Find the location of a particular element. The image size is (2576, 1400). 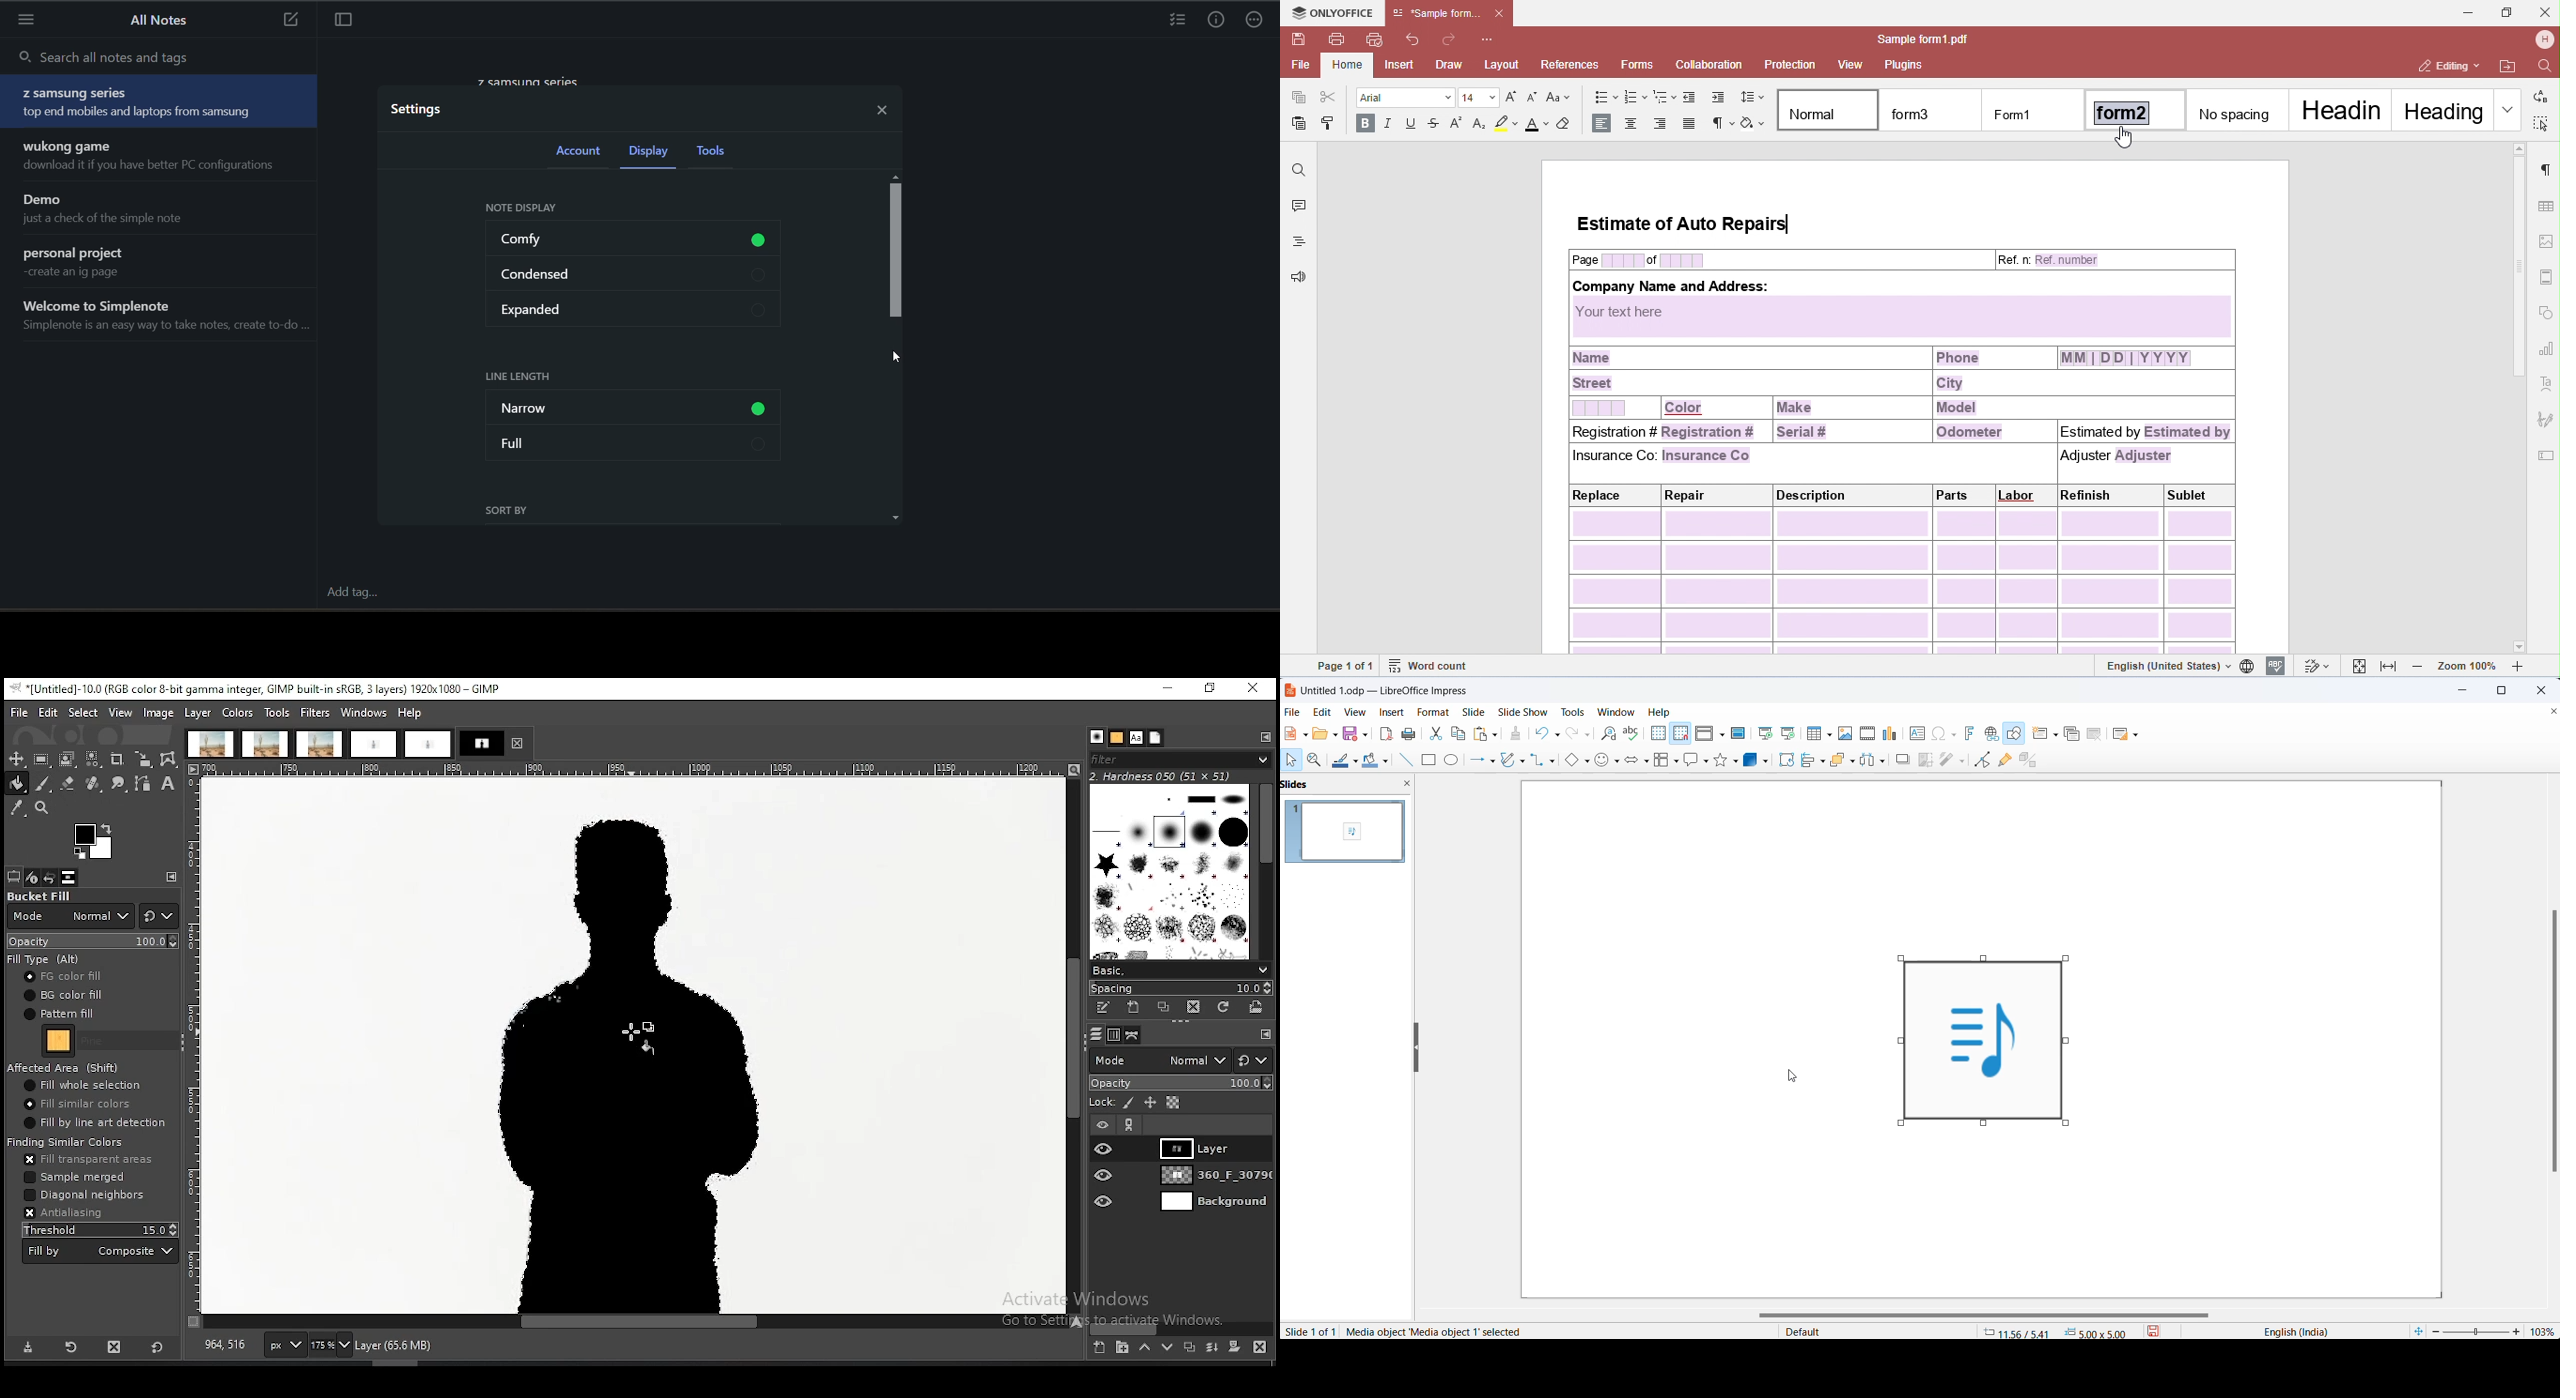

tools is located at coordinates (1571, 712).